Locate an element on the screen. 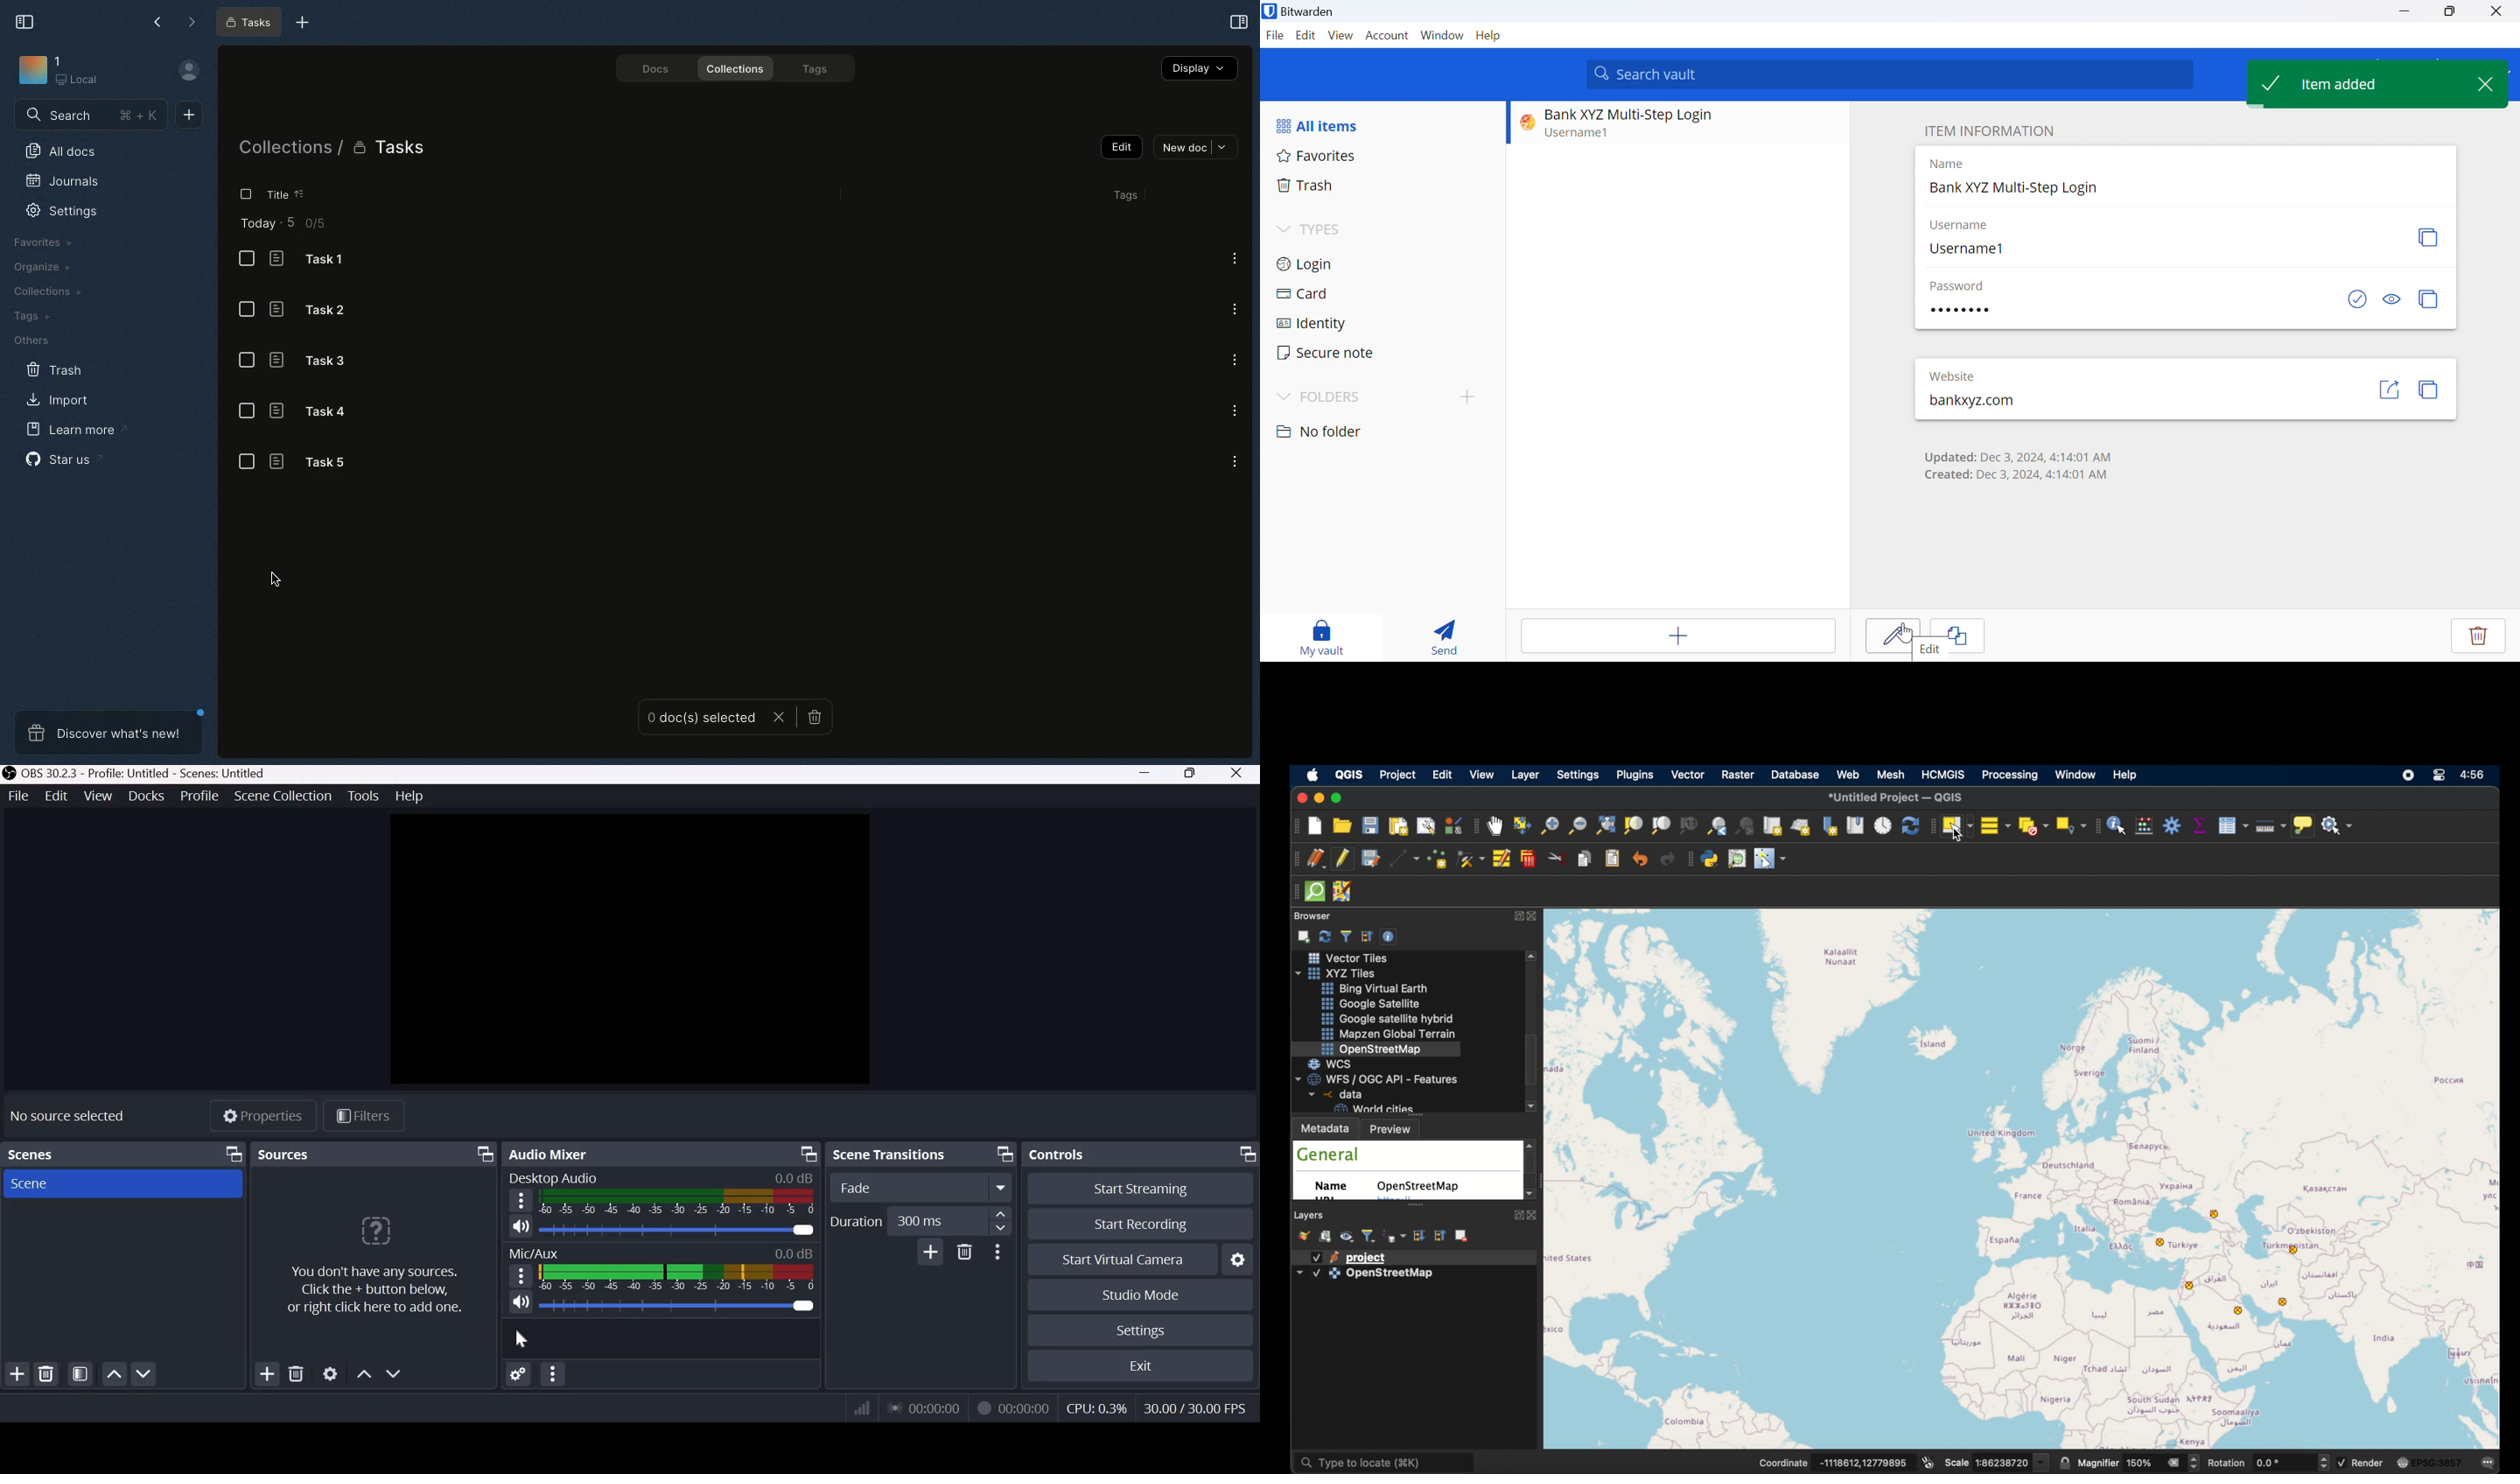 The height and width of the screenshot is (1484, 2520). advanced audio properties is located at coordinates (554, 1374).